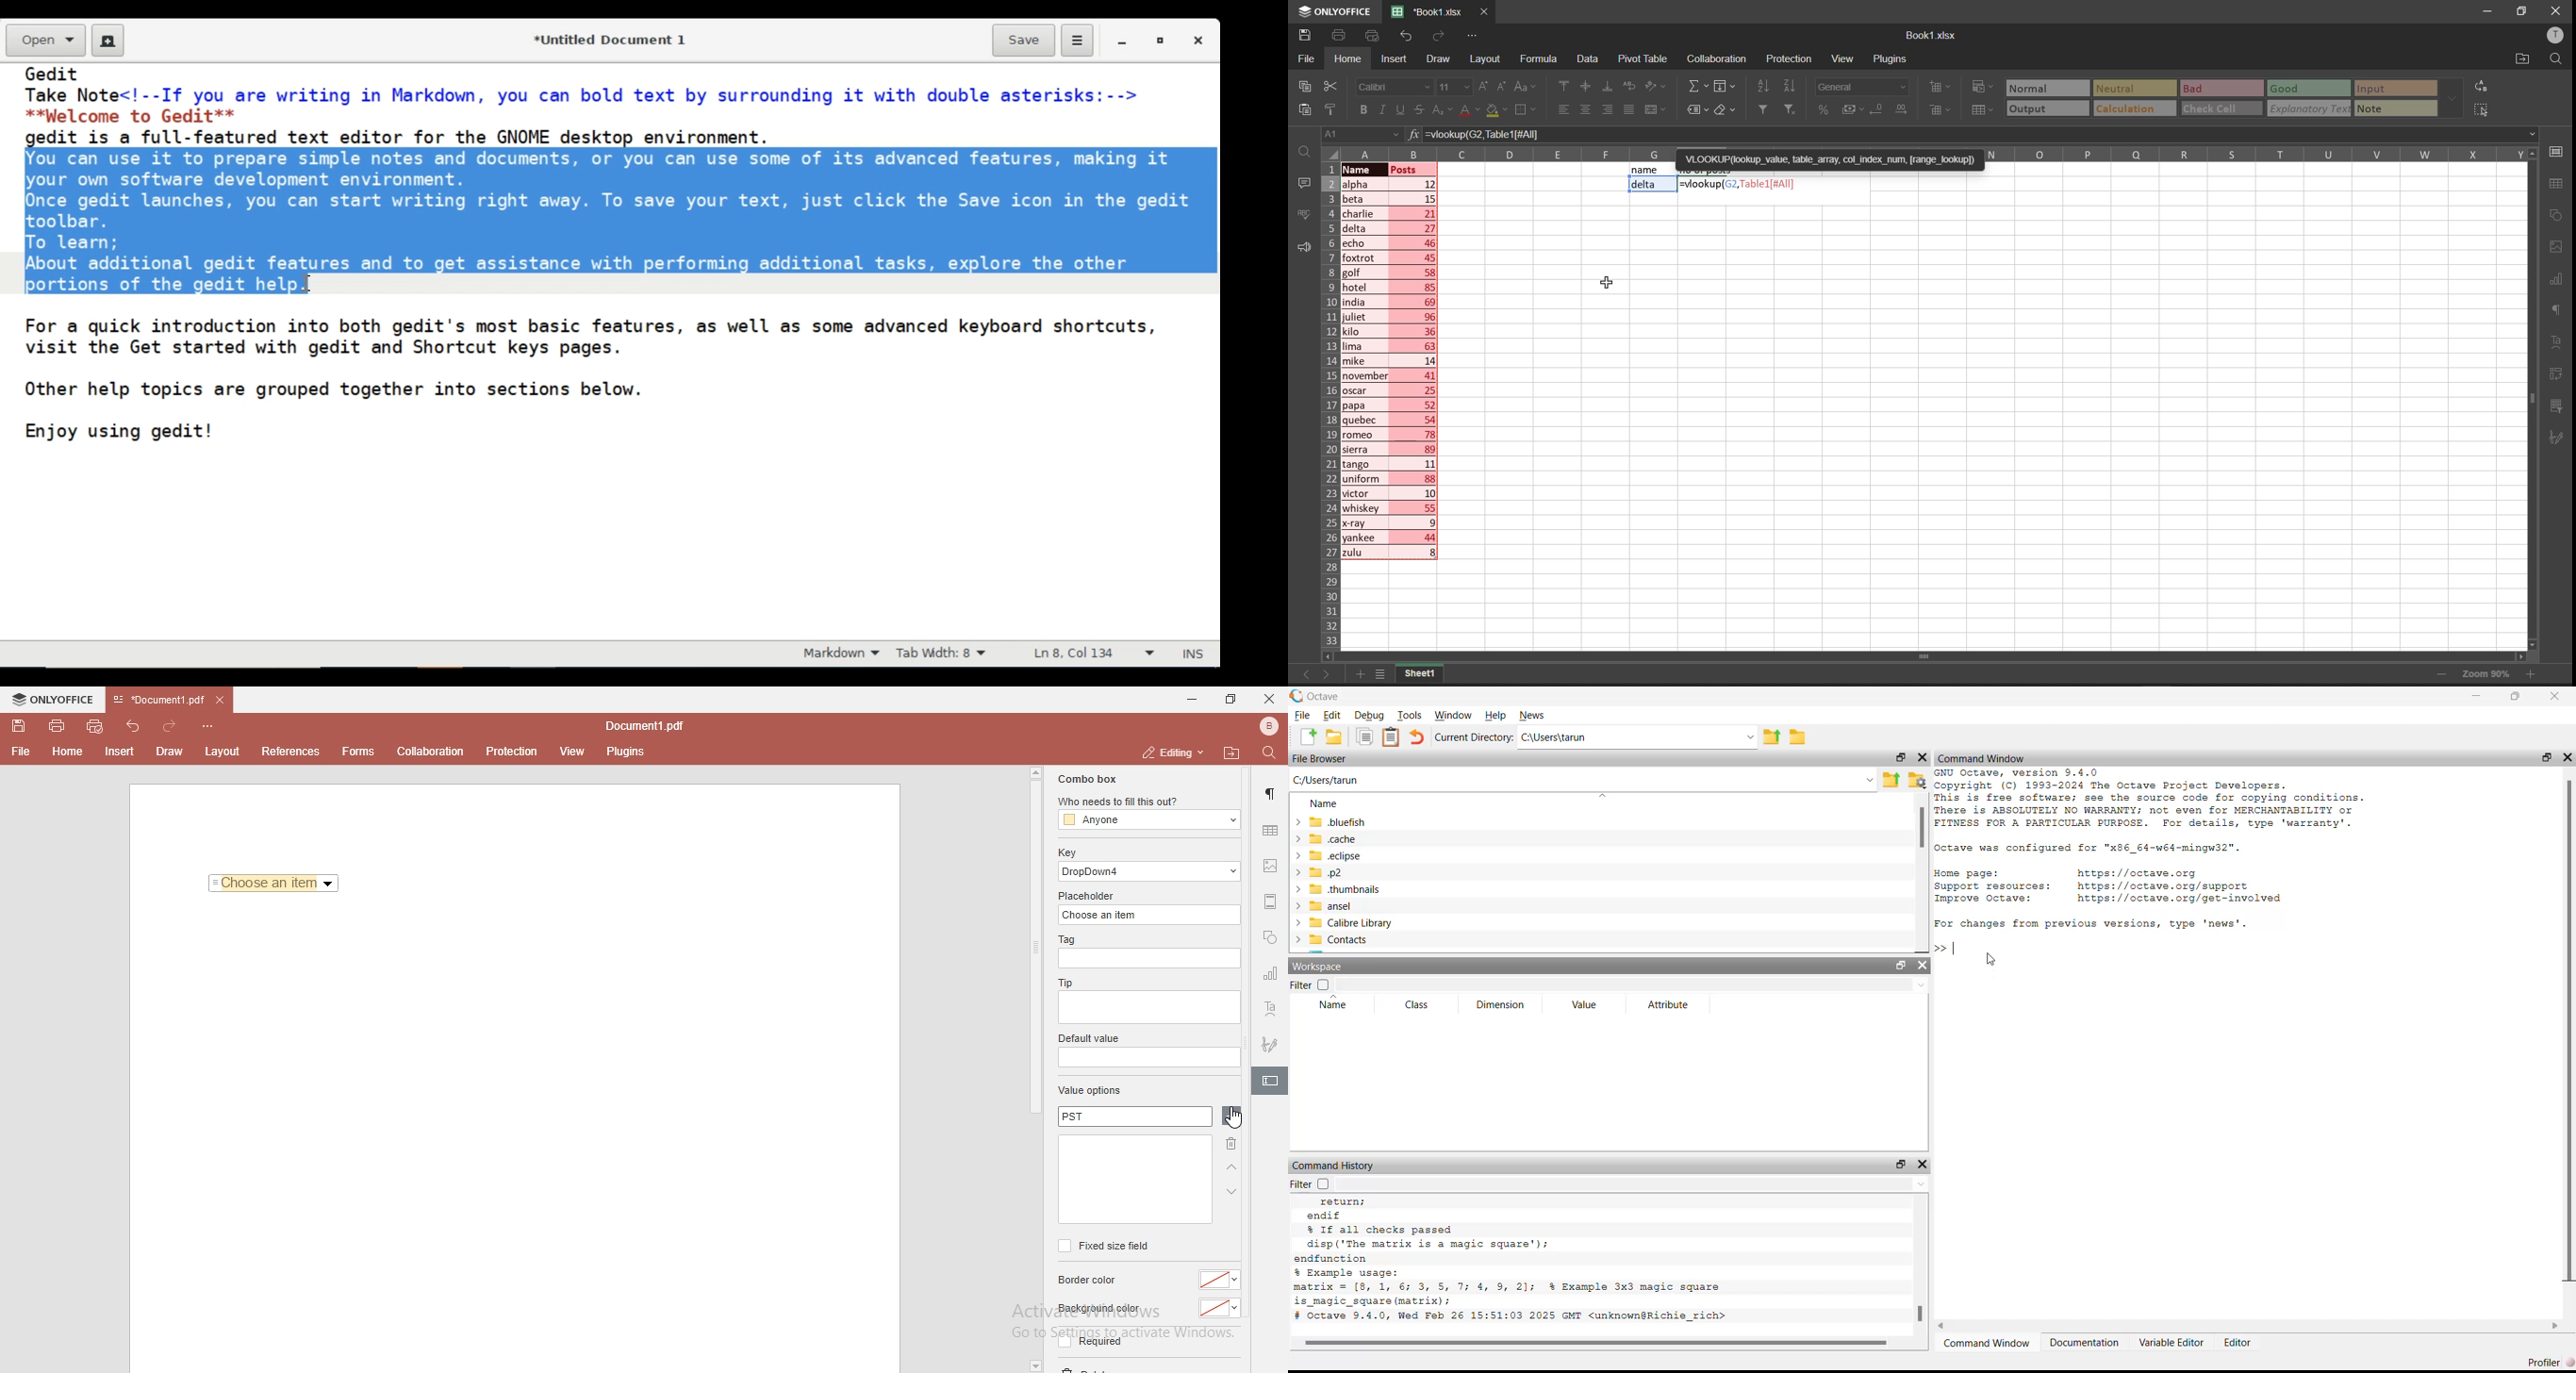 This screenshot has width=2576, height=1400. I want to click on formula, so click(1542, 60).